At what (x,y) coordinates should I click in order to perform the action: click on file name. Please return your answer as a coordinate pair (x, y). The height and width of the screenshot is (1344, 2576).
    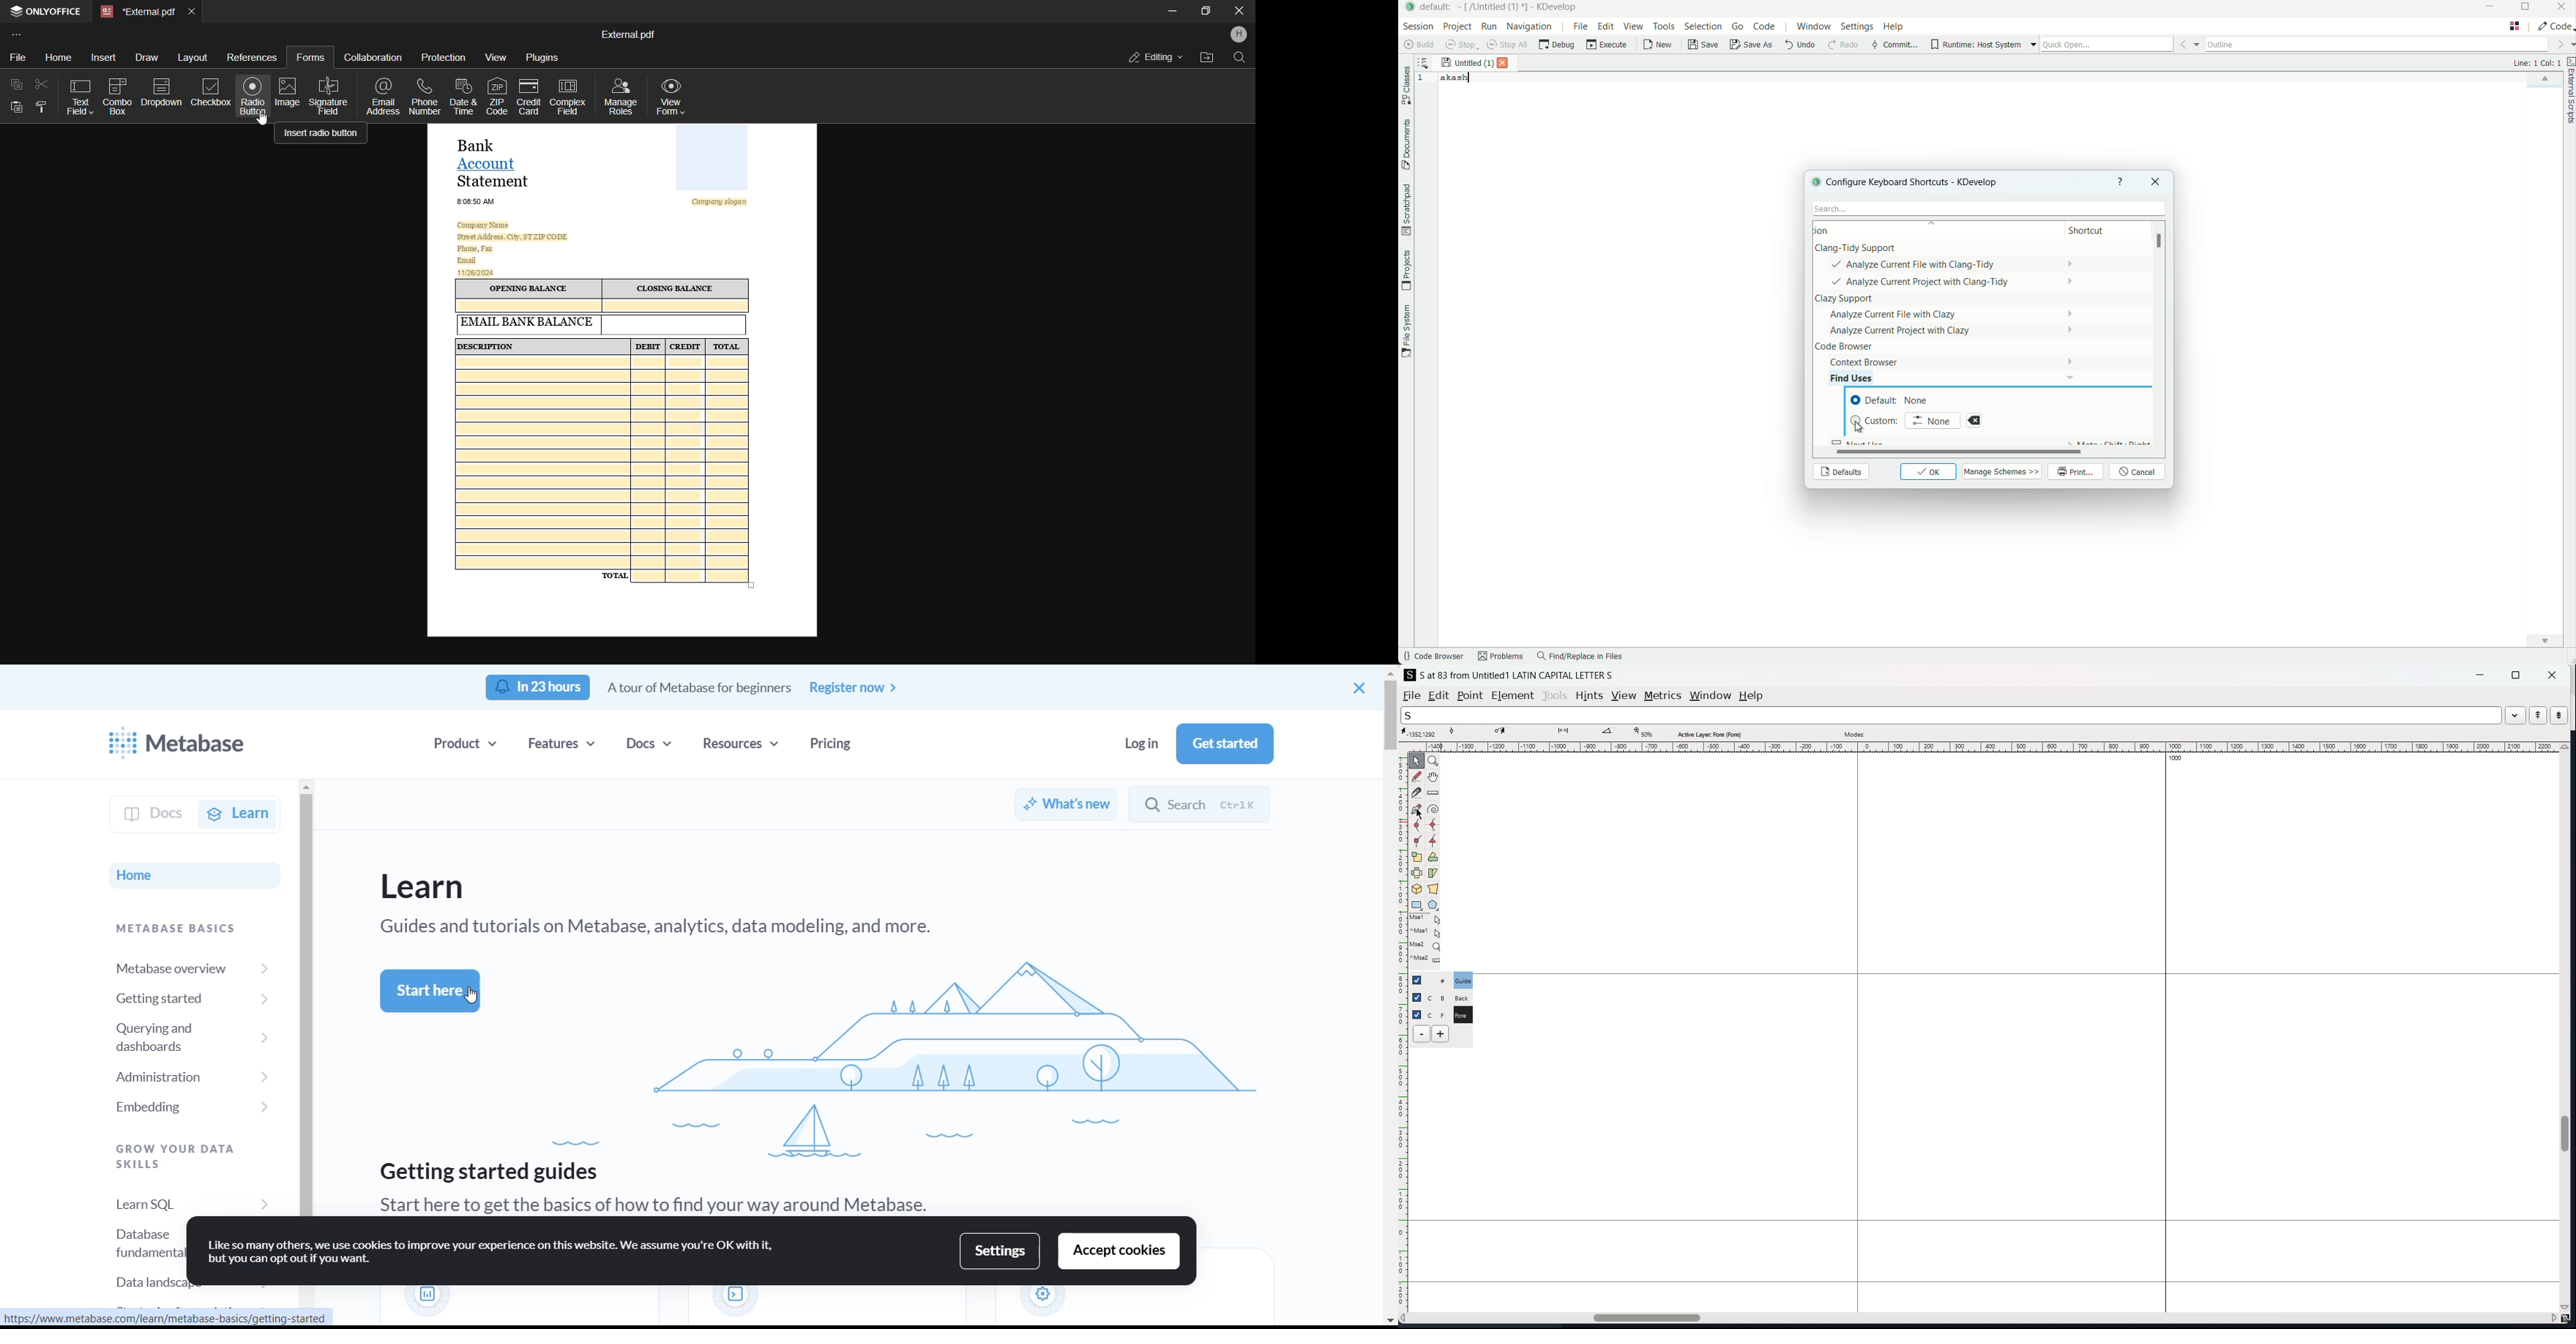
    Looking at the image, I should click on (629, 34).